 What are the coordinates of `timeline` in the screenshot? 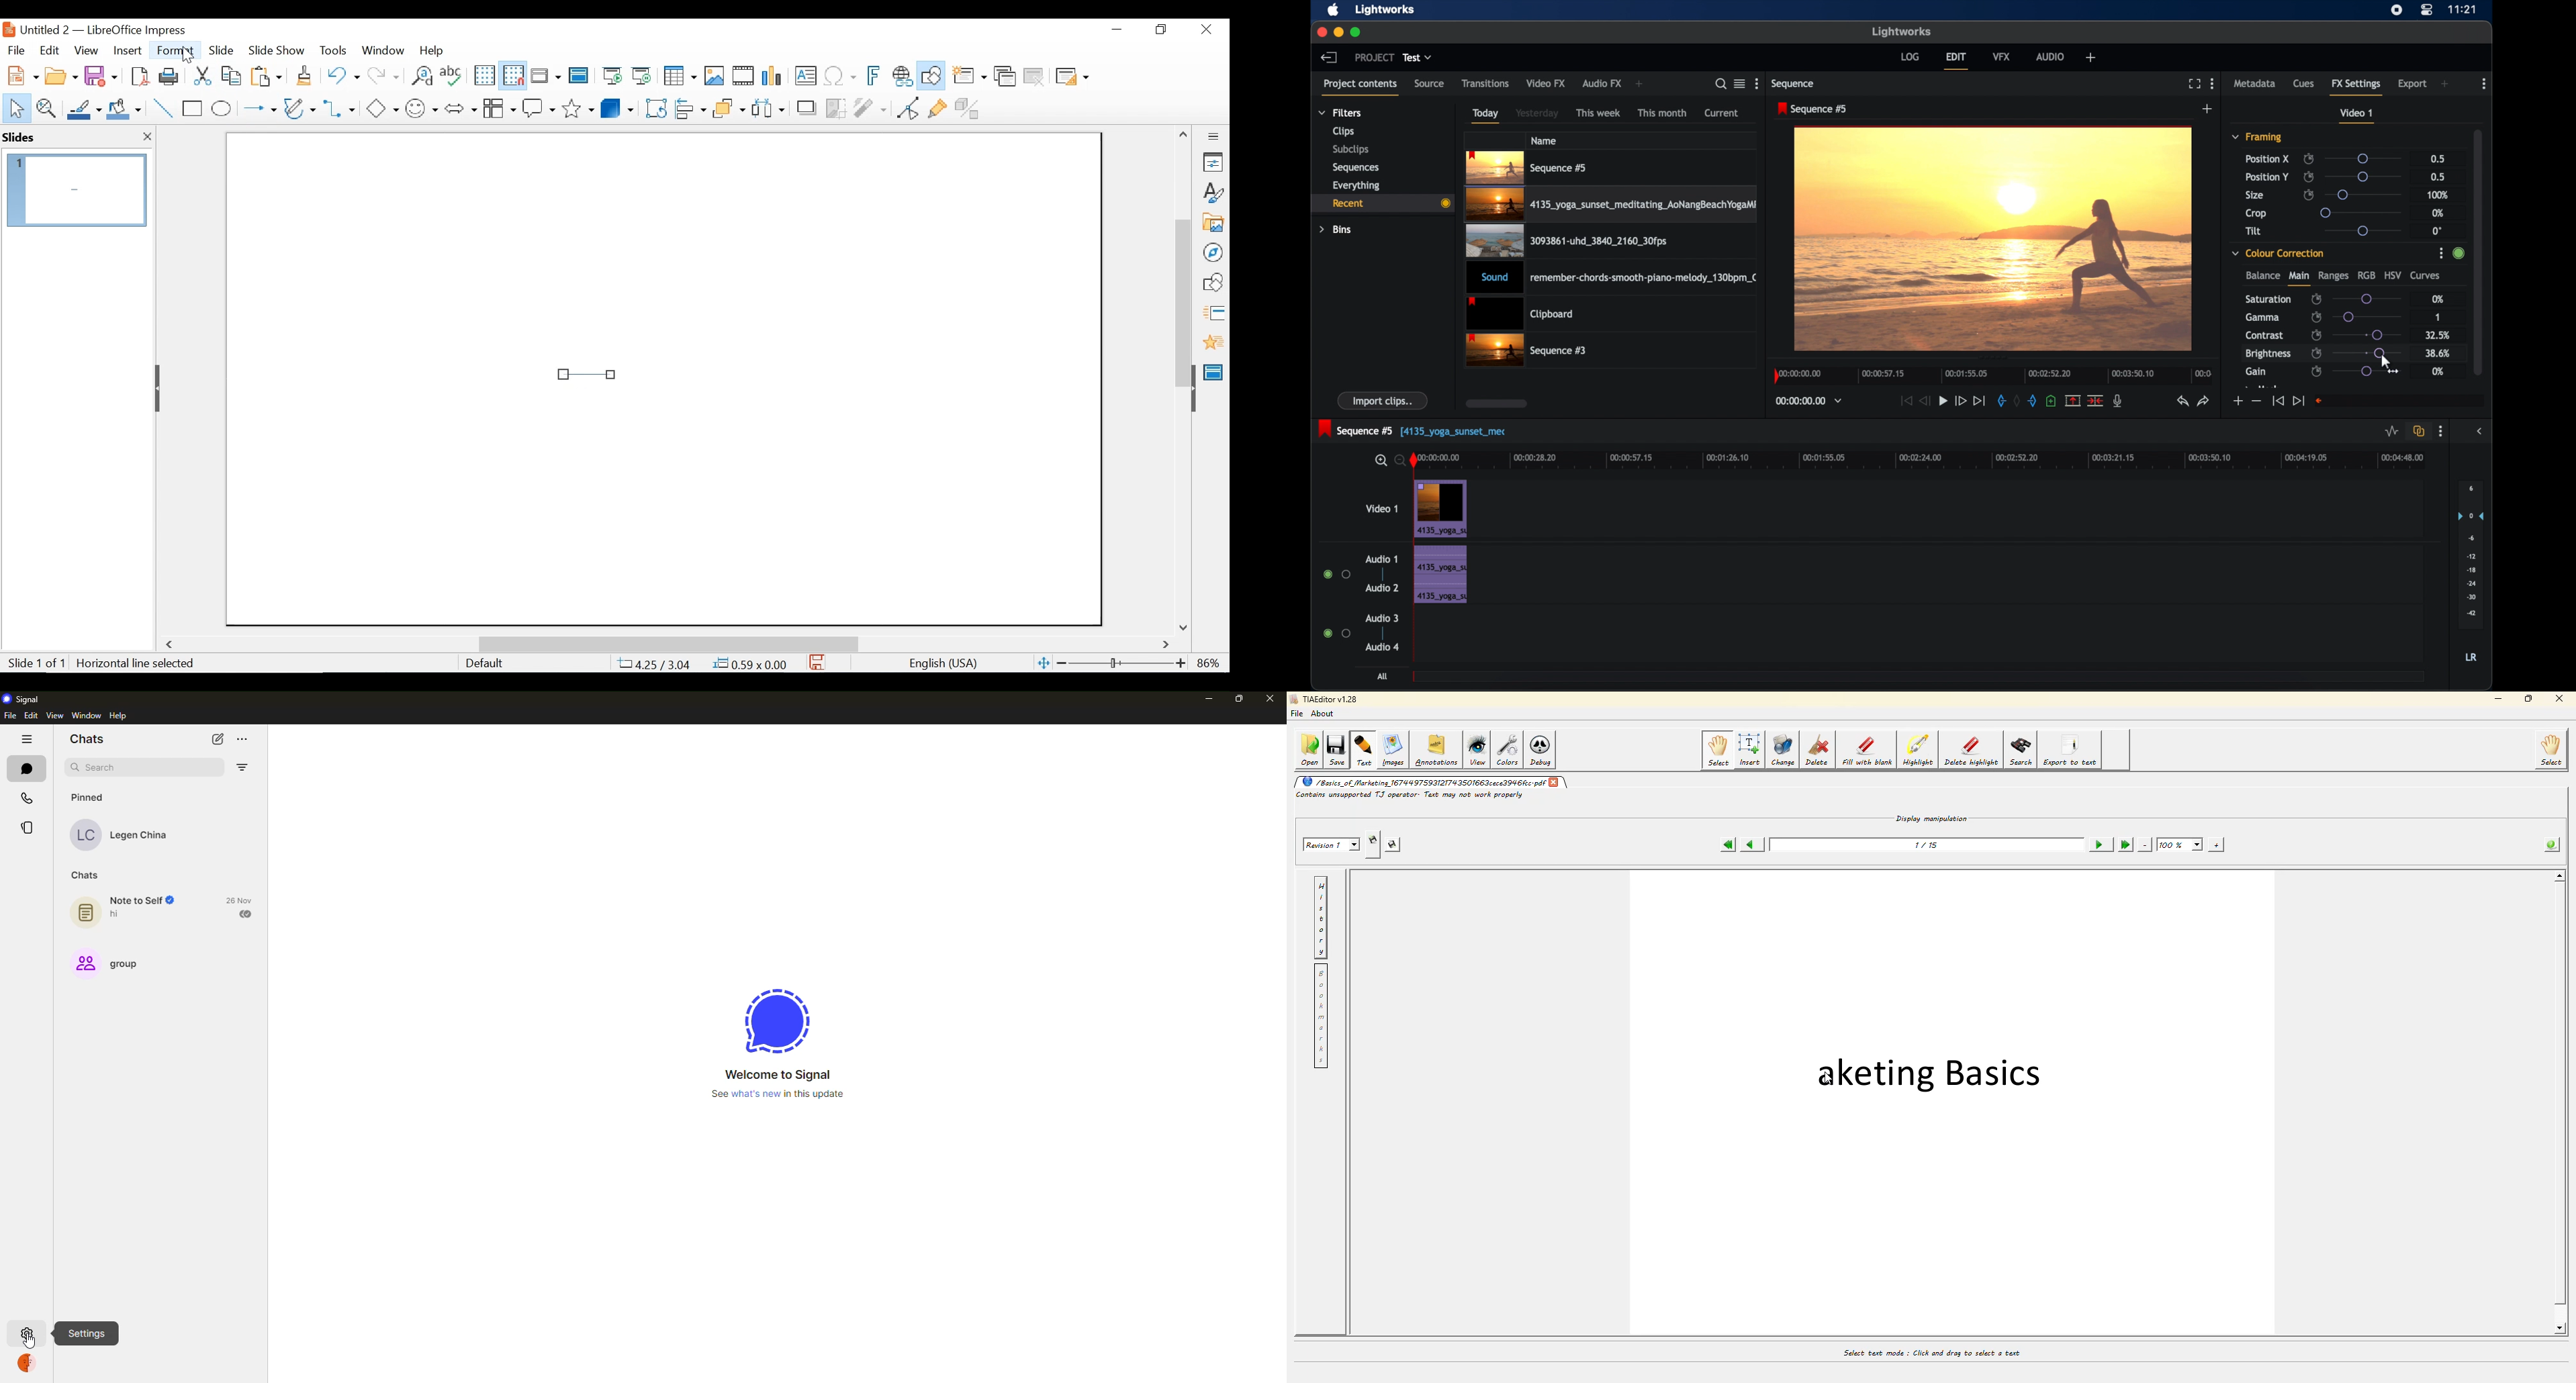 It's located at (1987, 376).